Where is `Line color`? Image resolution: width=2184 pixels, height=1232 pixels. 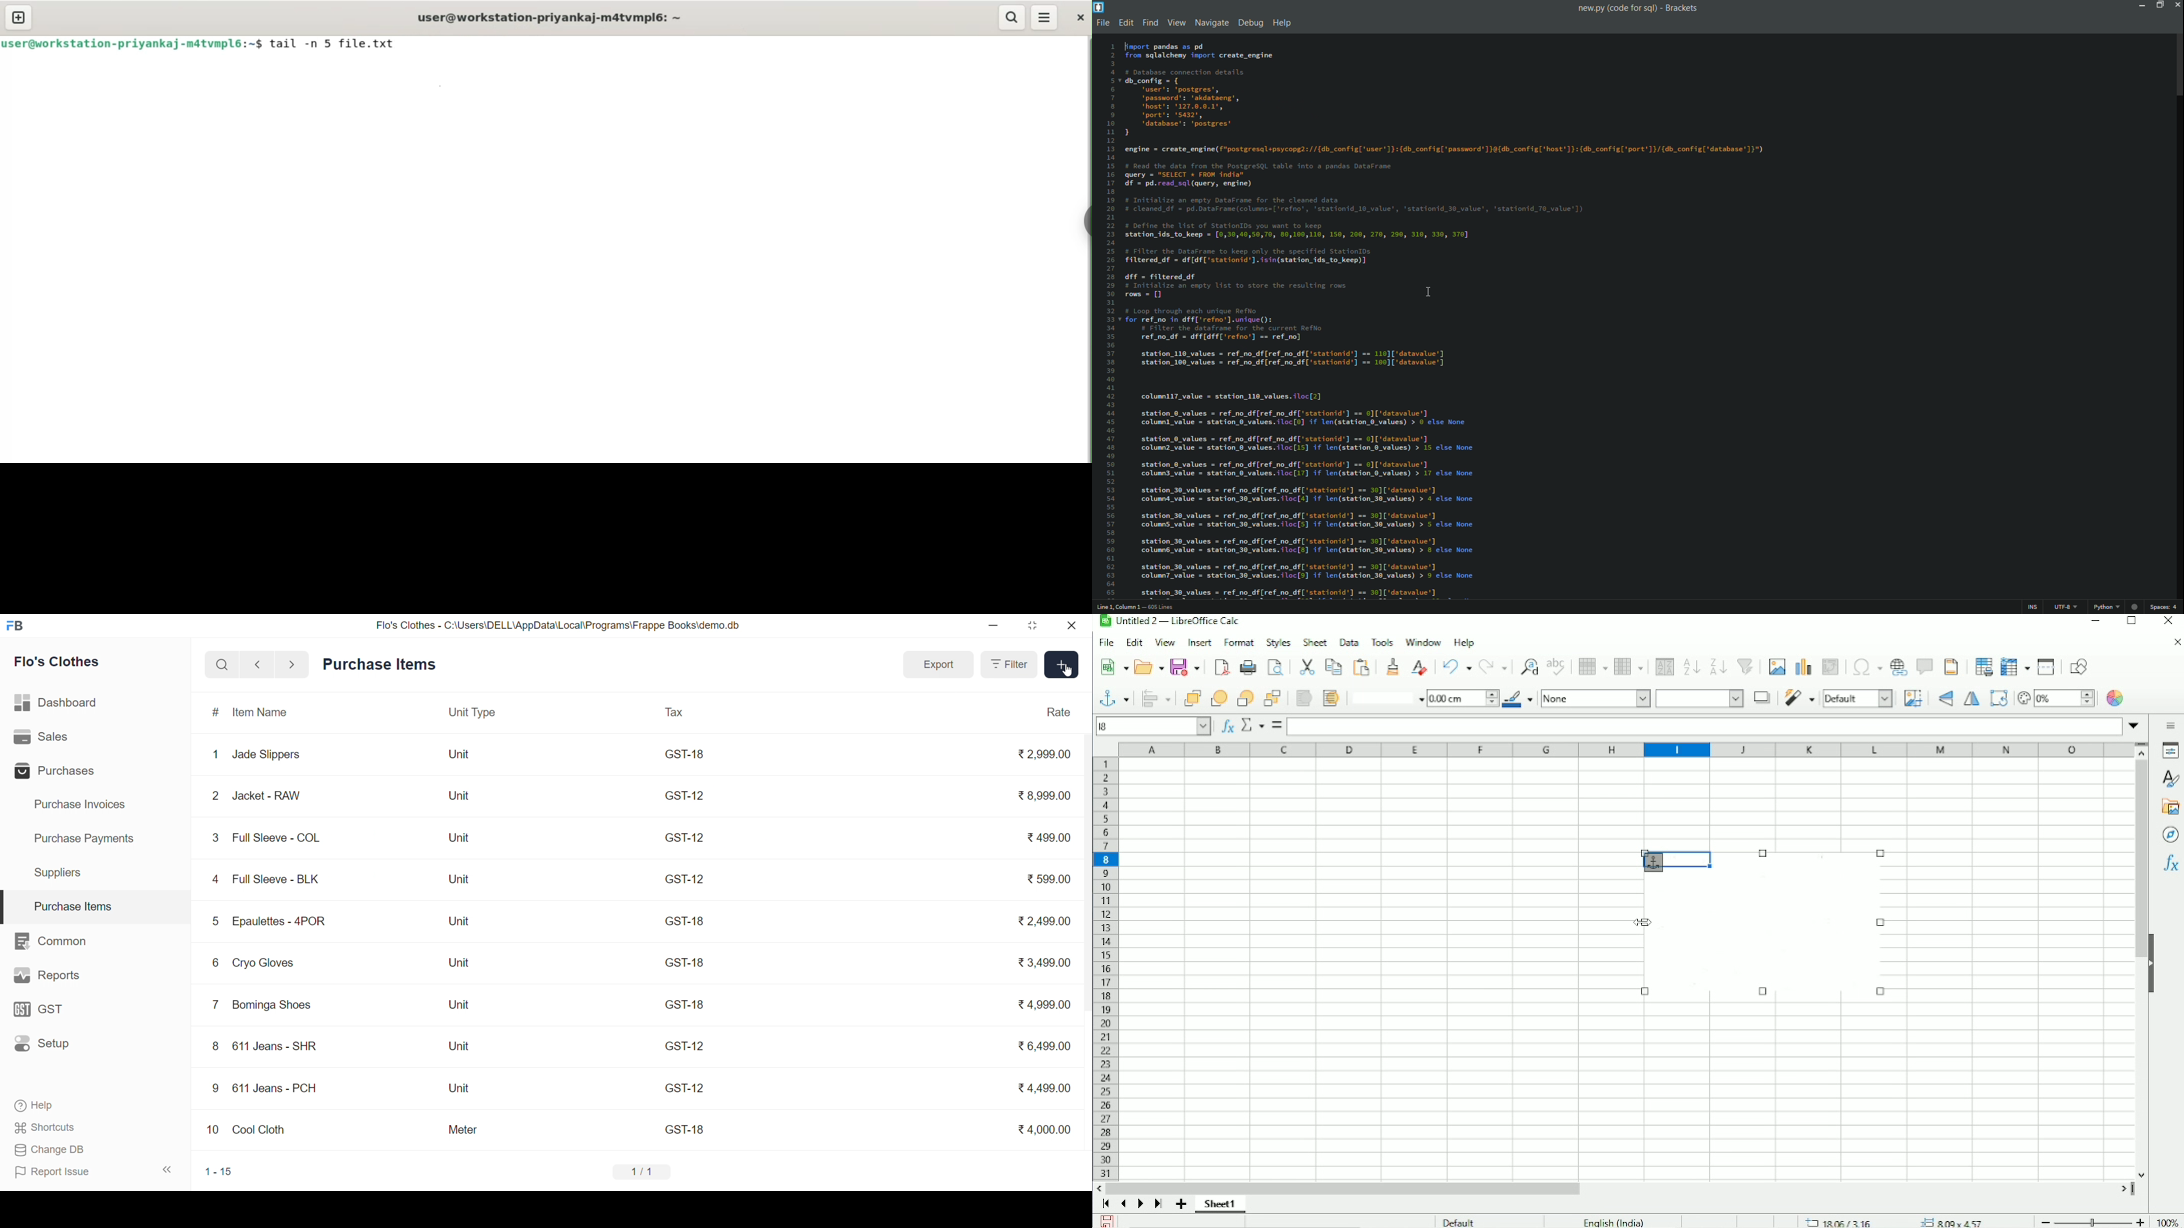
Line color is located at coordinates (1519, 699).